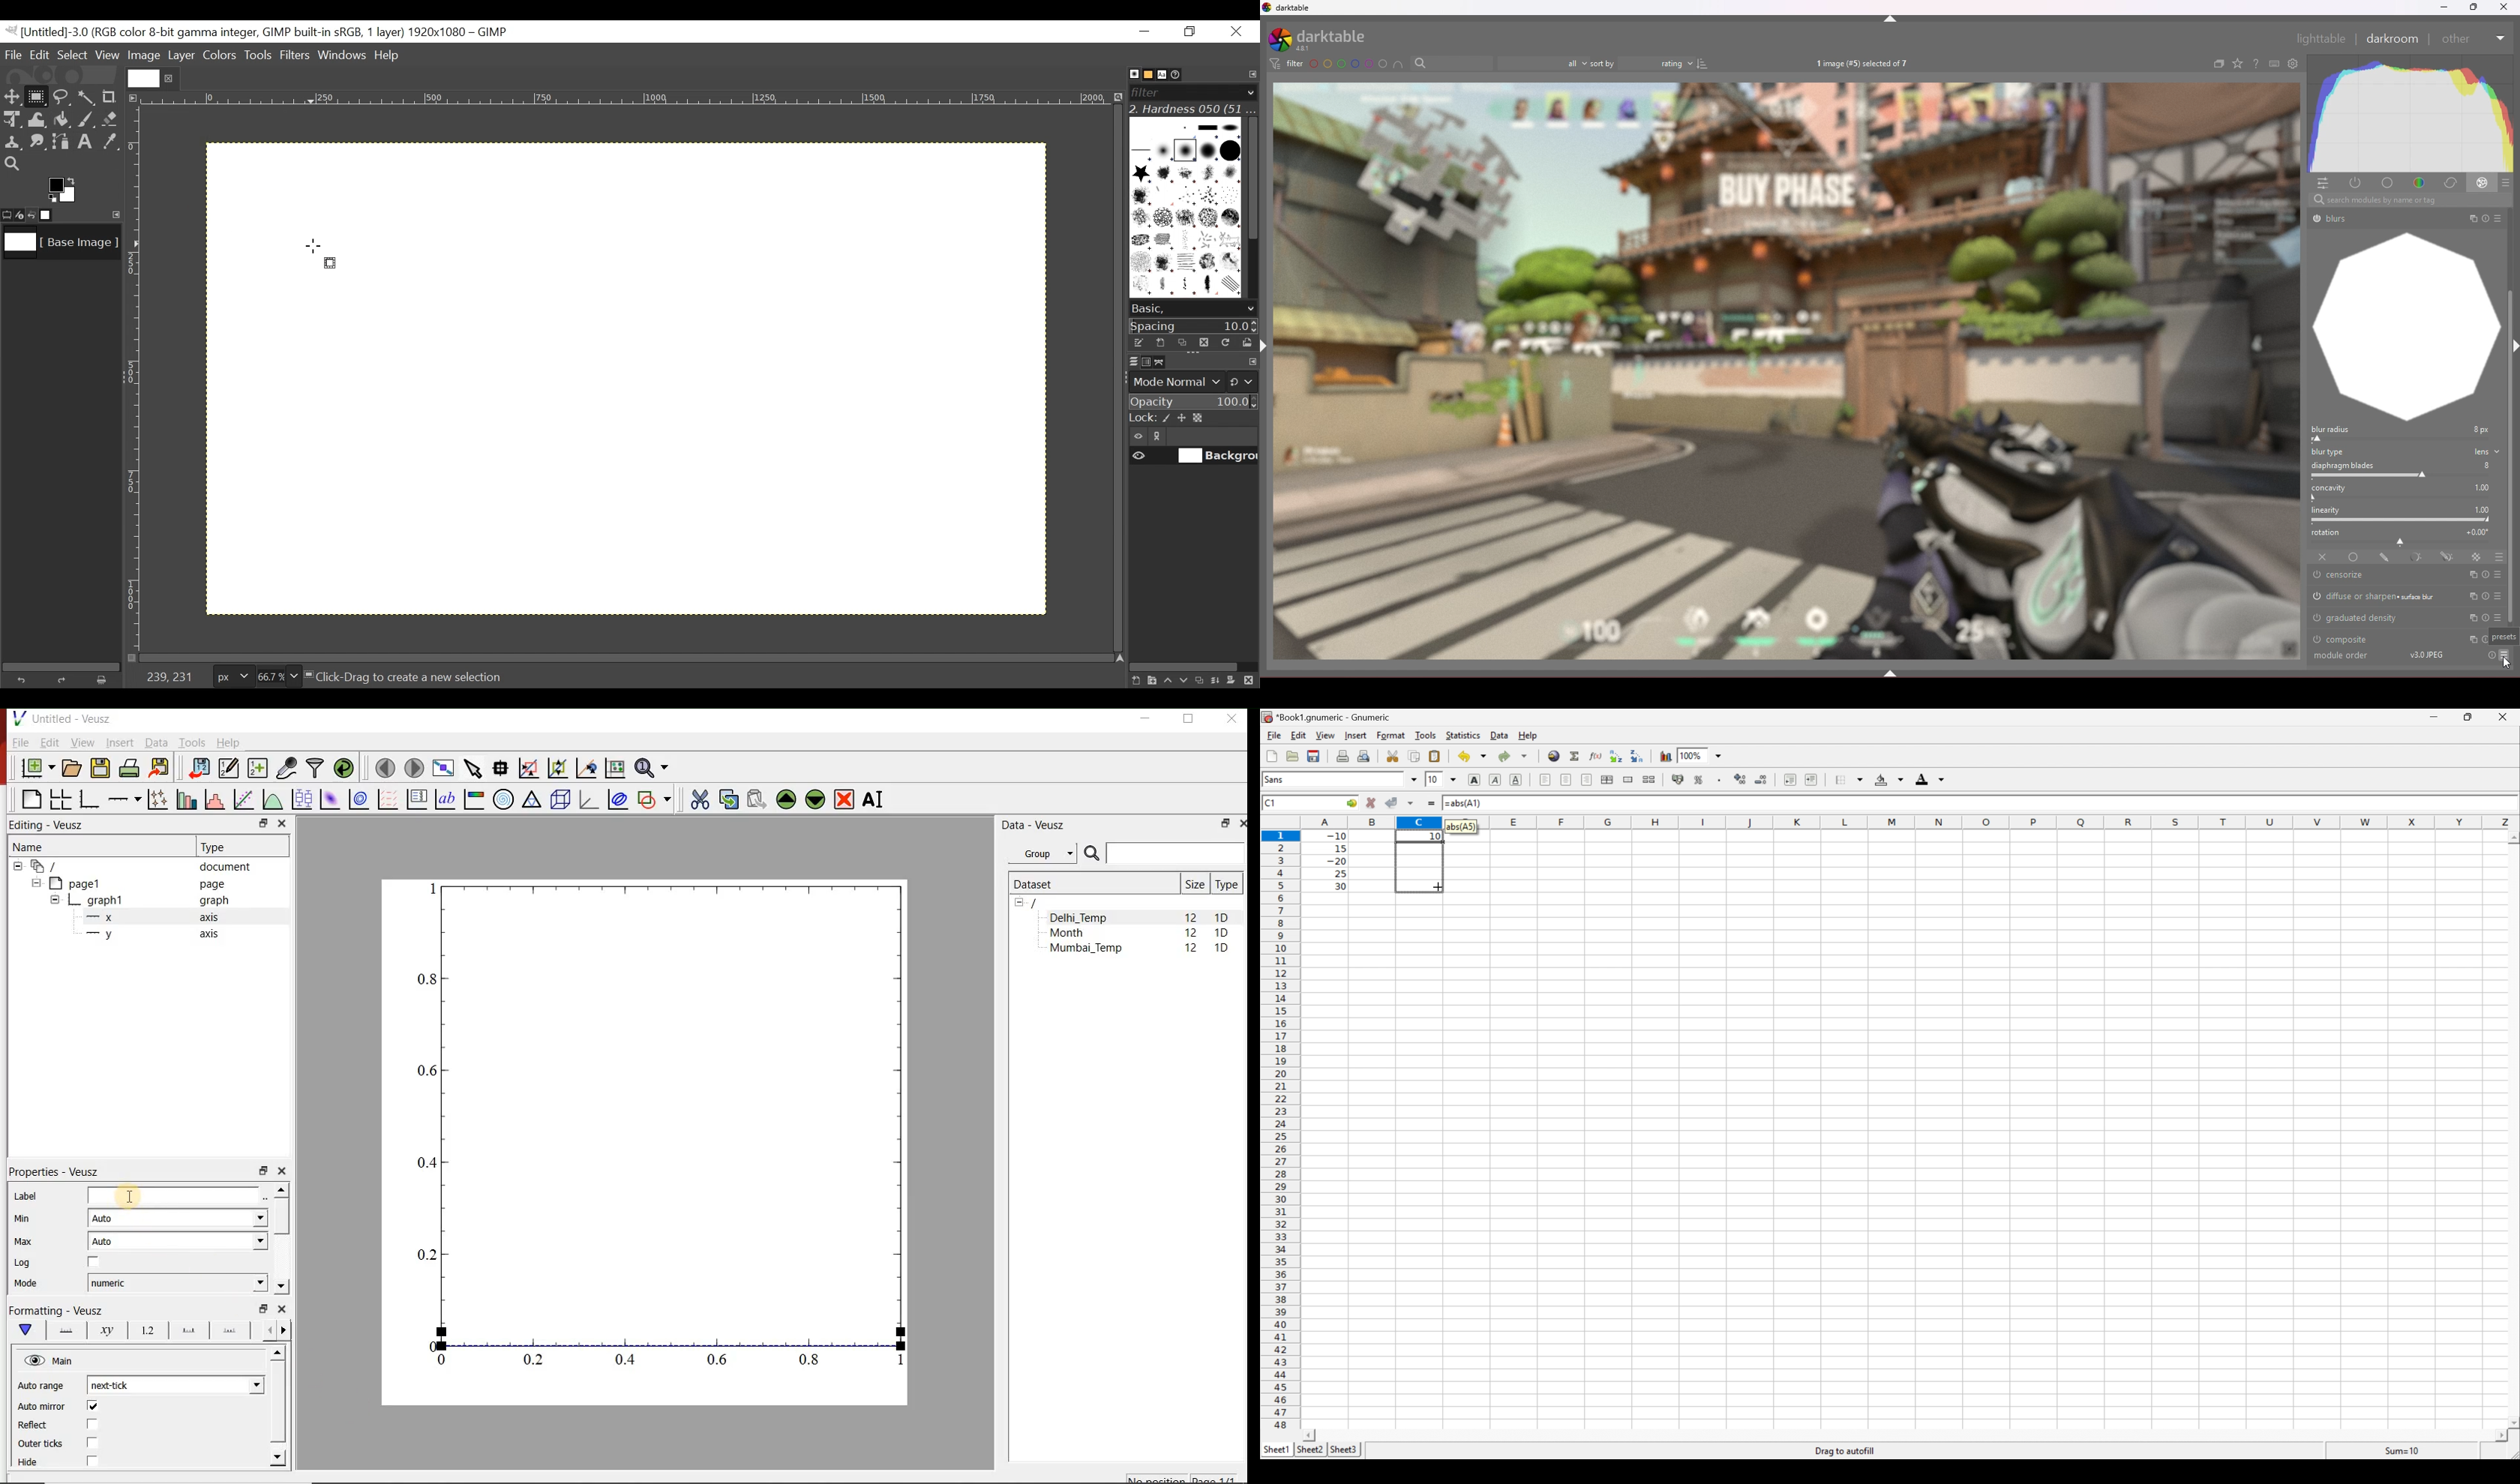  Describe the element at coordinates (114, 214) in the screenshot. I see `Configure this tab` at that location.